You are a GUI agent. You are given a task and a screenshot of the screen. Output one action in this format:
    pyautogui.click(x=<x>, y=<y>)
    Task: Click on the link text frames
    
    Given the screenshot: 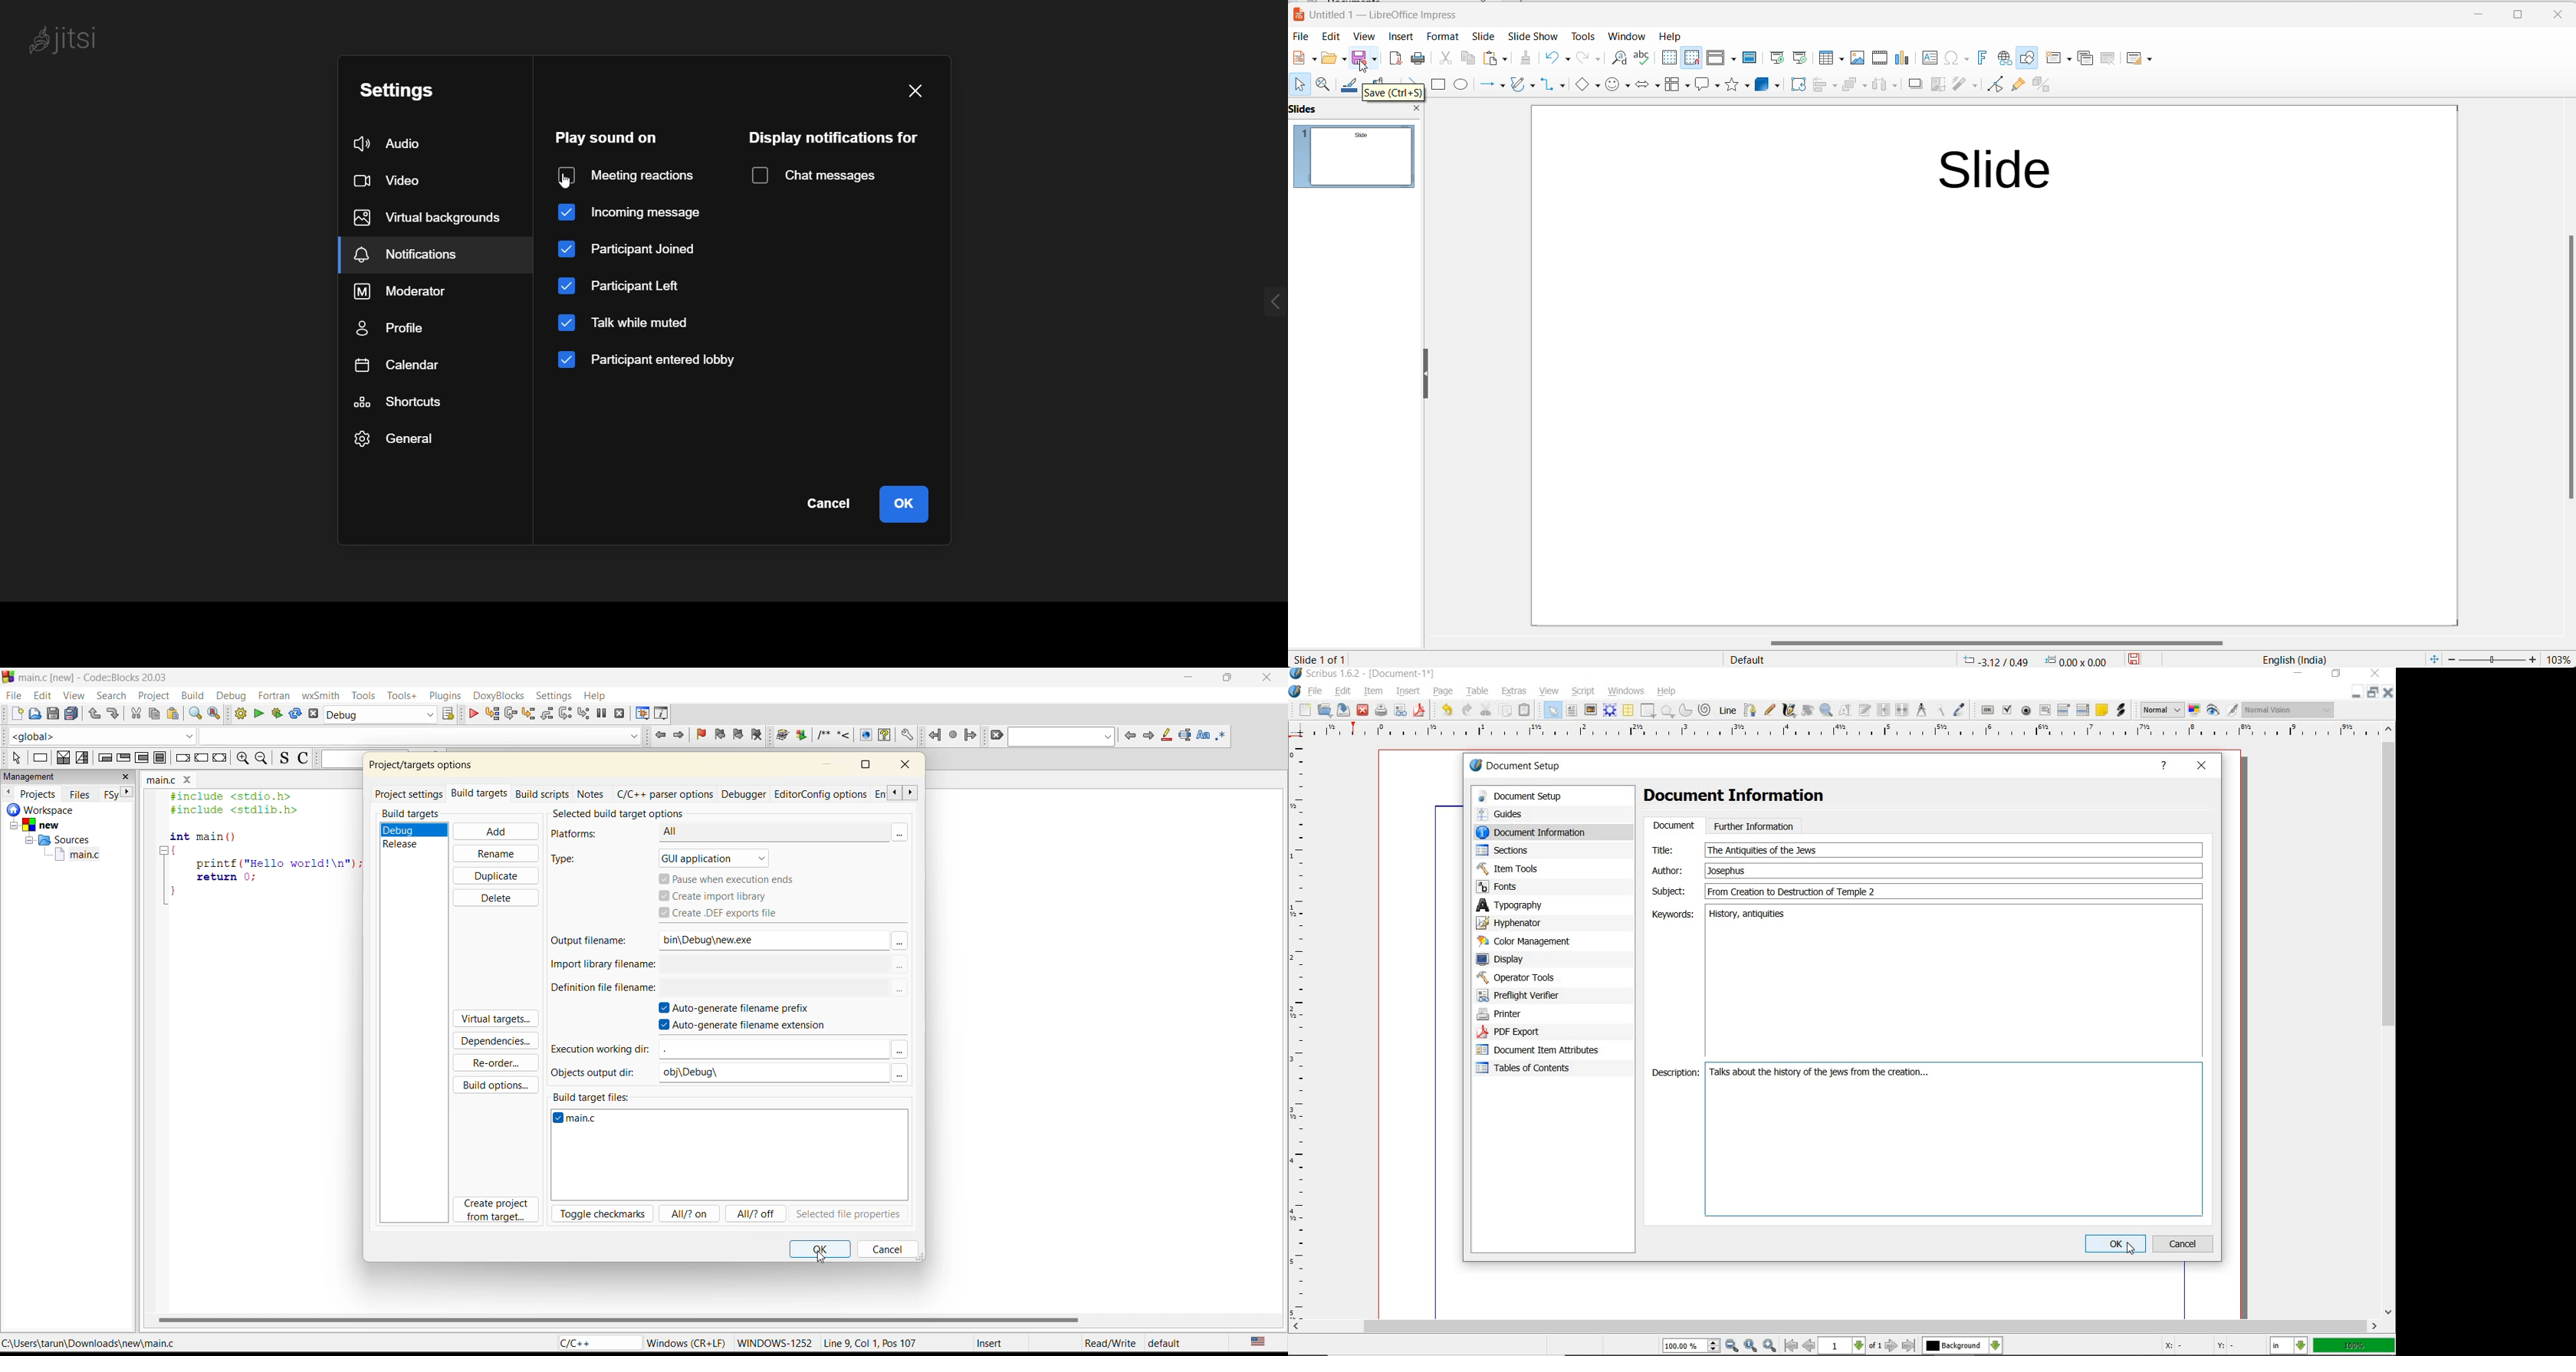 What is the action you would take?
    pyautogui.click(x=1883, y=711)
    